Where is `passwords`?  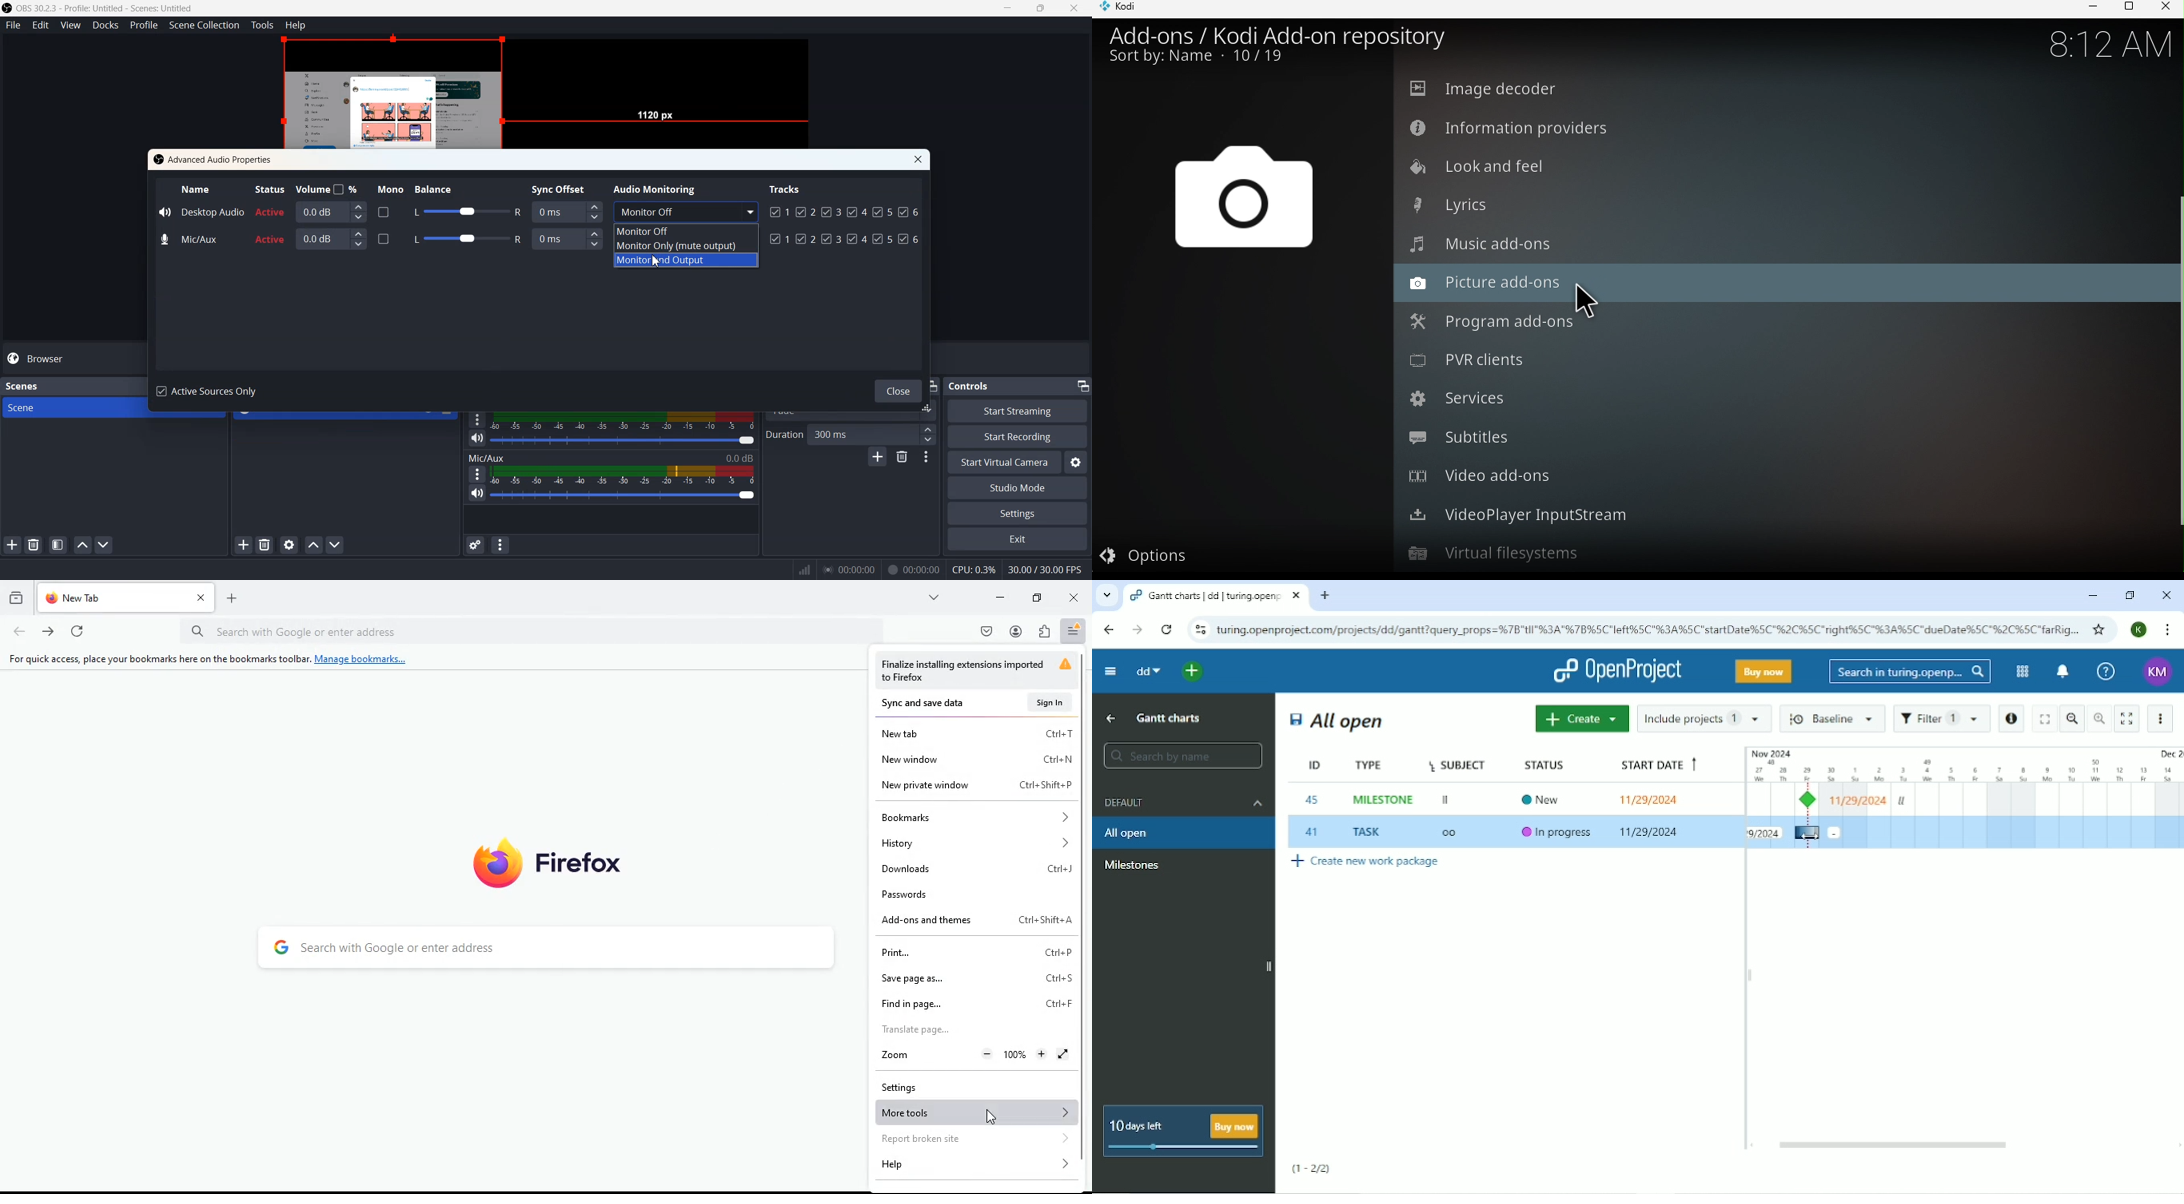 passwords is located at coordinates (975, 893).